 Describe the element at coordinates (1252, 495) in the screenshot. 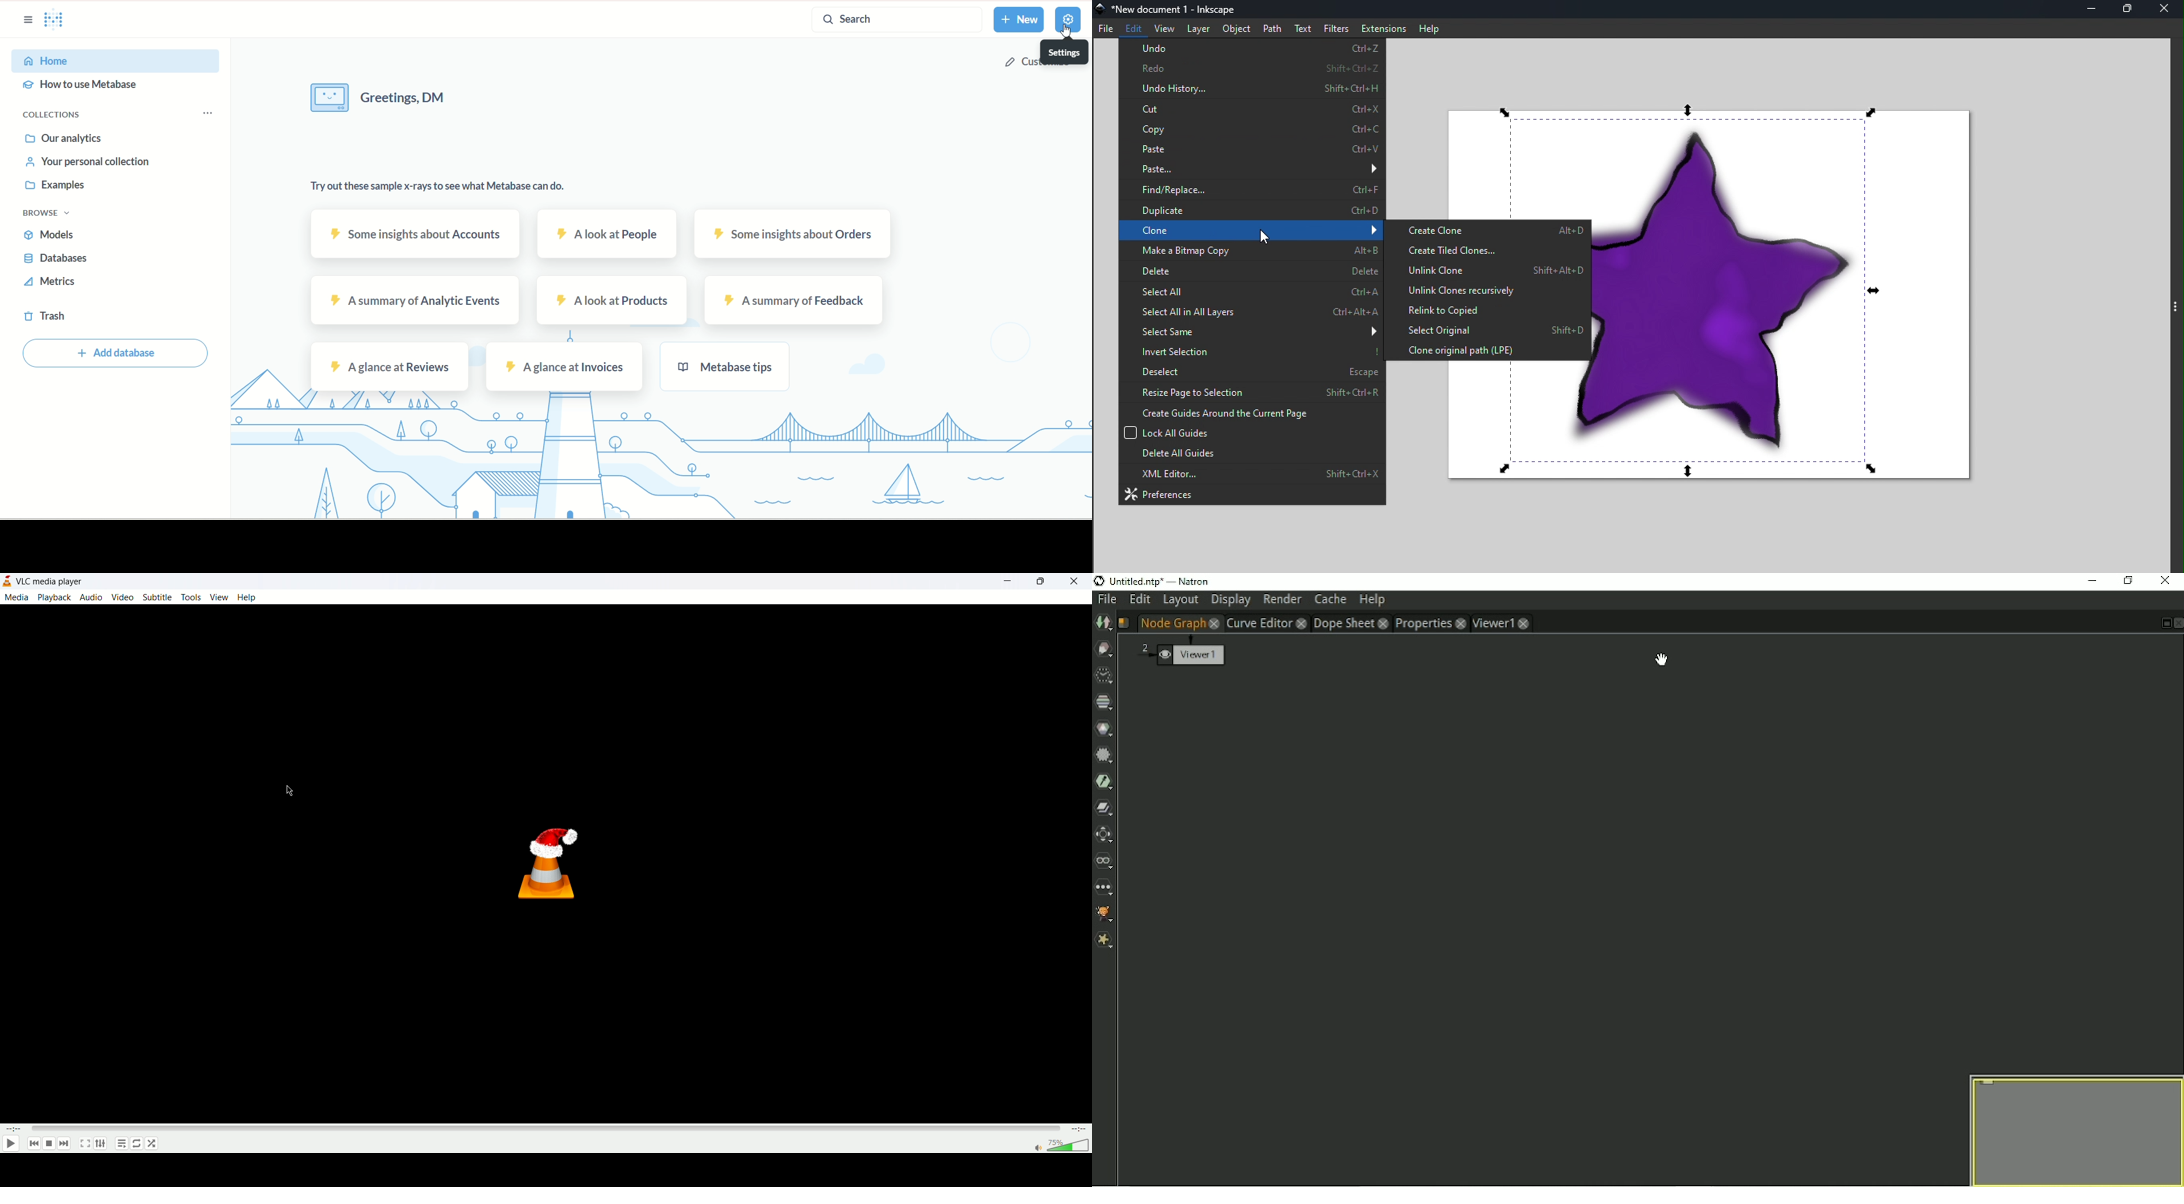

I see `Preferences` at that location.